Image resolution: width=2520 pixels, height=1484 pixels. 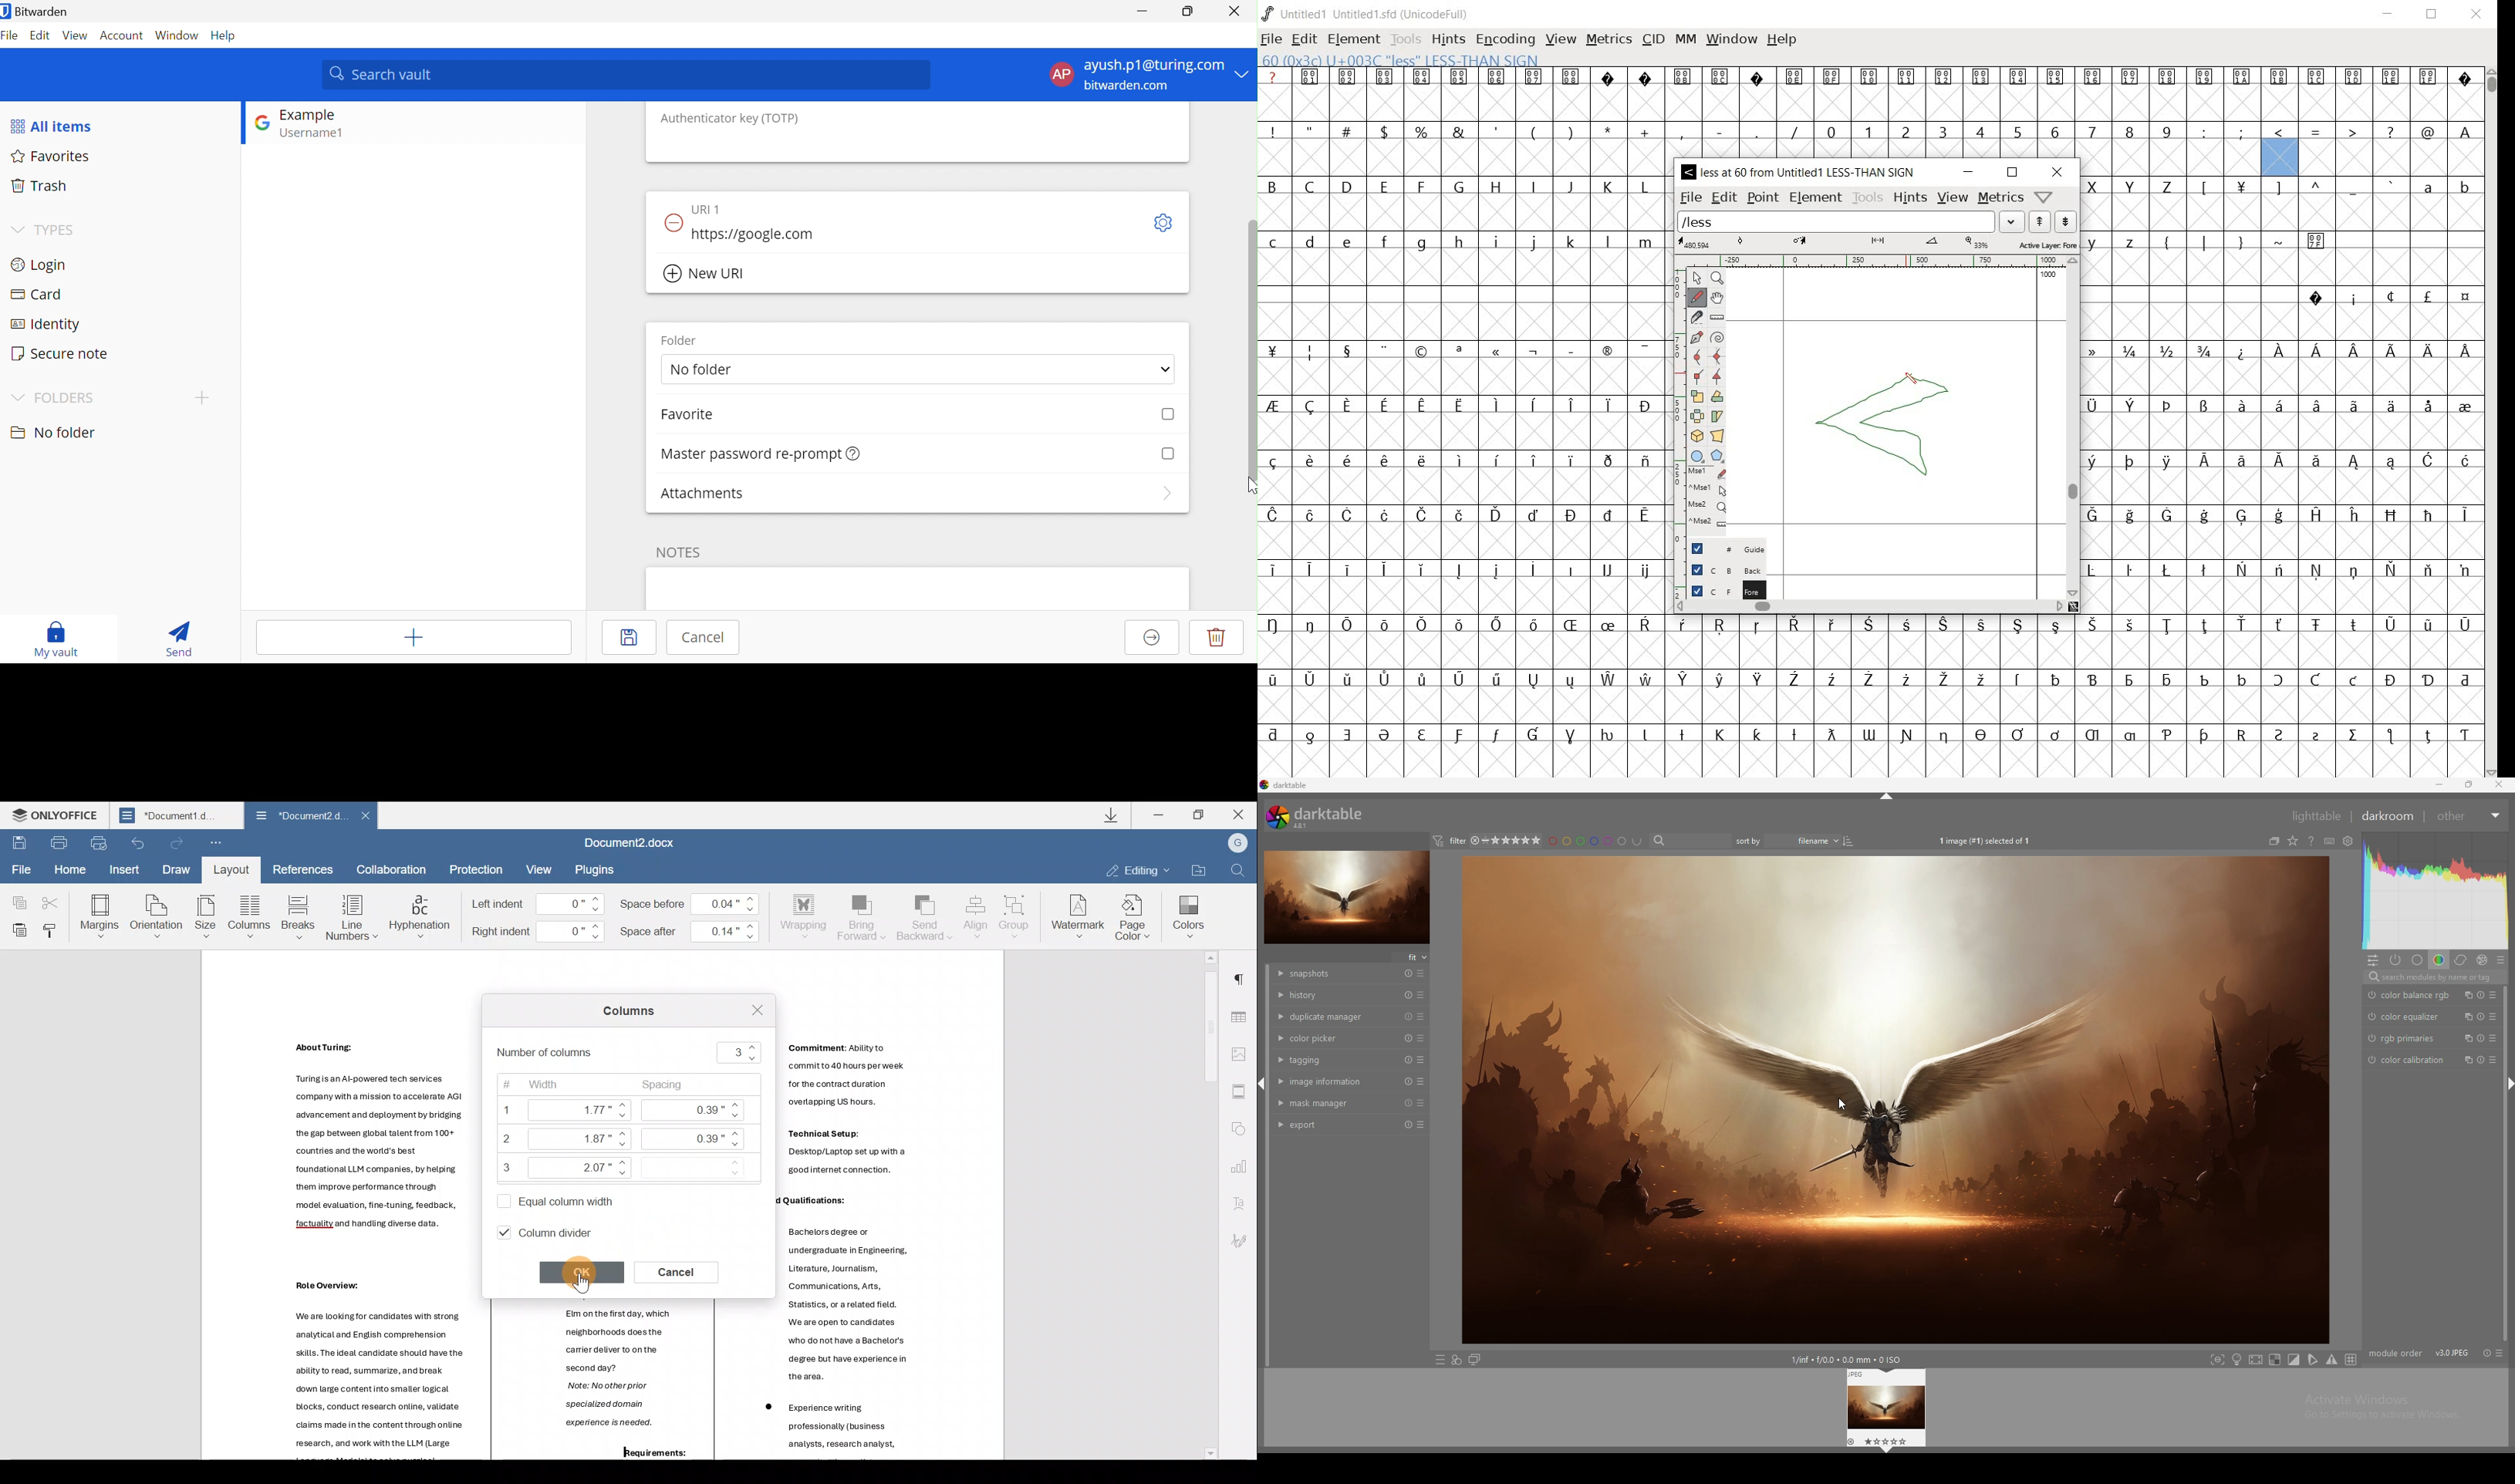 I want to click on 1000, so click(x=2050, y=275).